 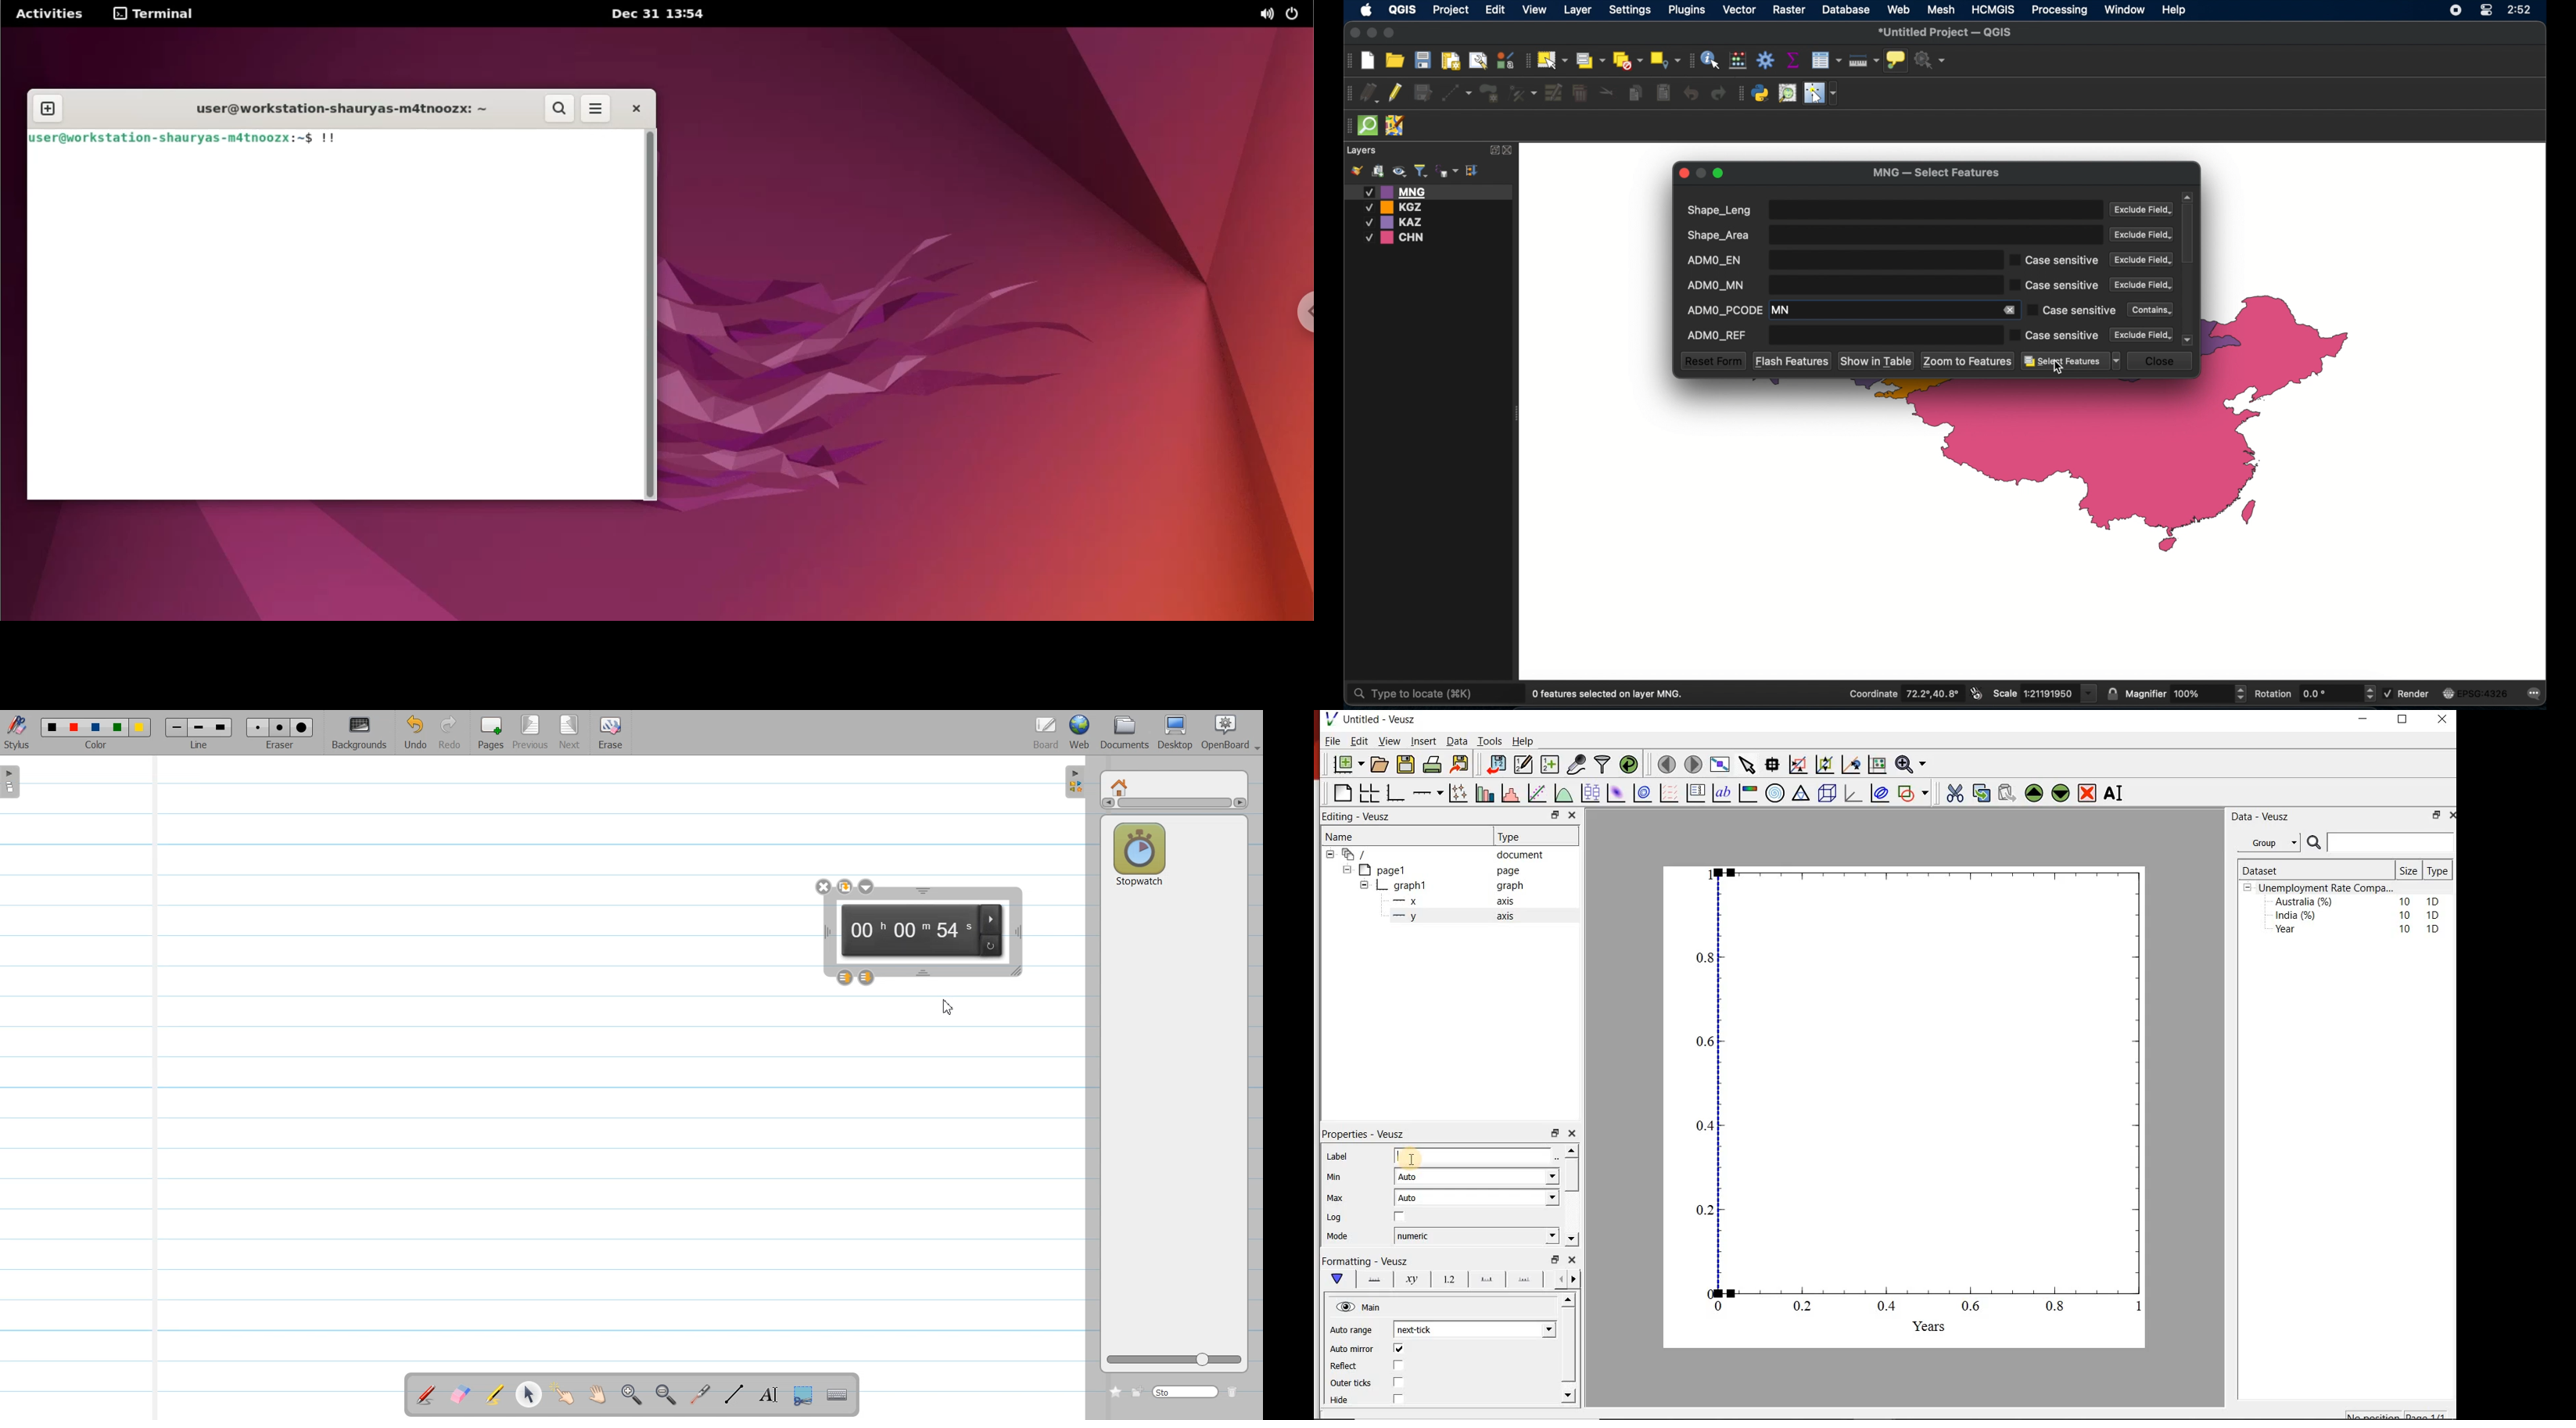 I want to click on control center, so click(x=2485, y=11).